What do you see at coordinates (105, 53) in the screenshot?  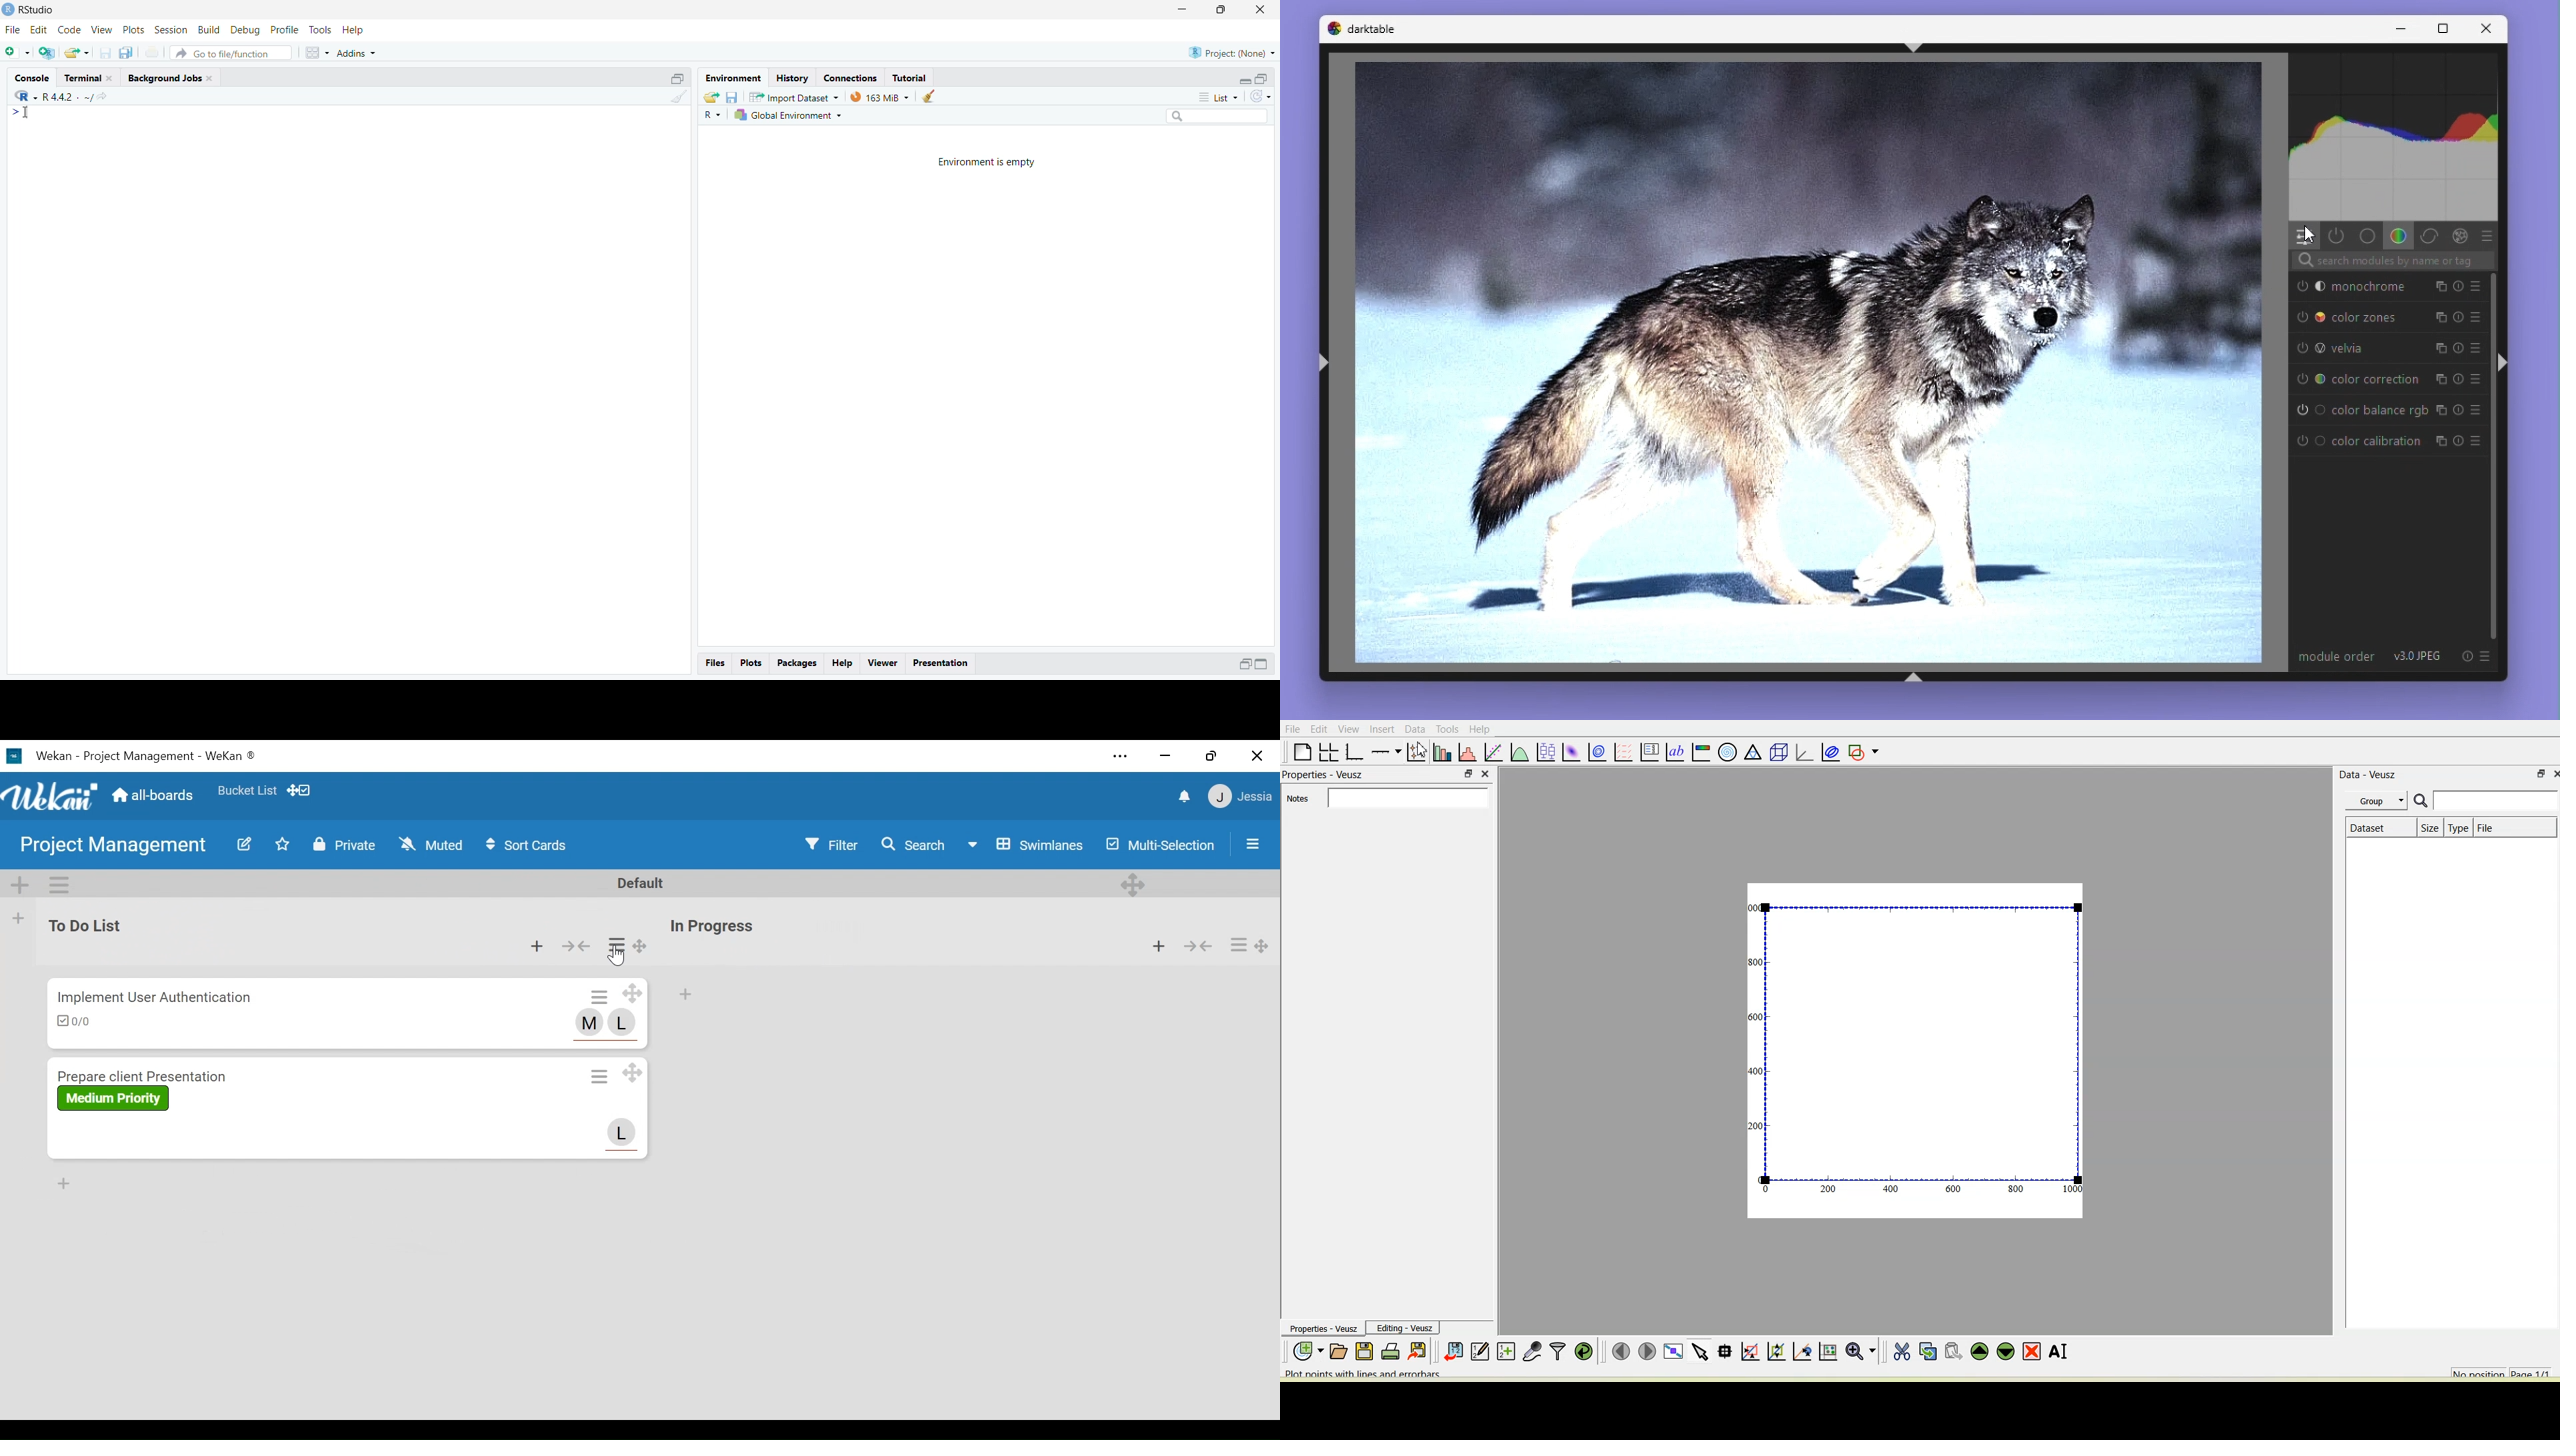 I see `save` at bounding box center [105, 53].